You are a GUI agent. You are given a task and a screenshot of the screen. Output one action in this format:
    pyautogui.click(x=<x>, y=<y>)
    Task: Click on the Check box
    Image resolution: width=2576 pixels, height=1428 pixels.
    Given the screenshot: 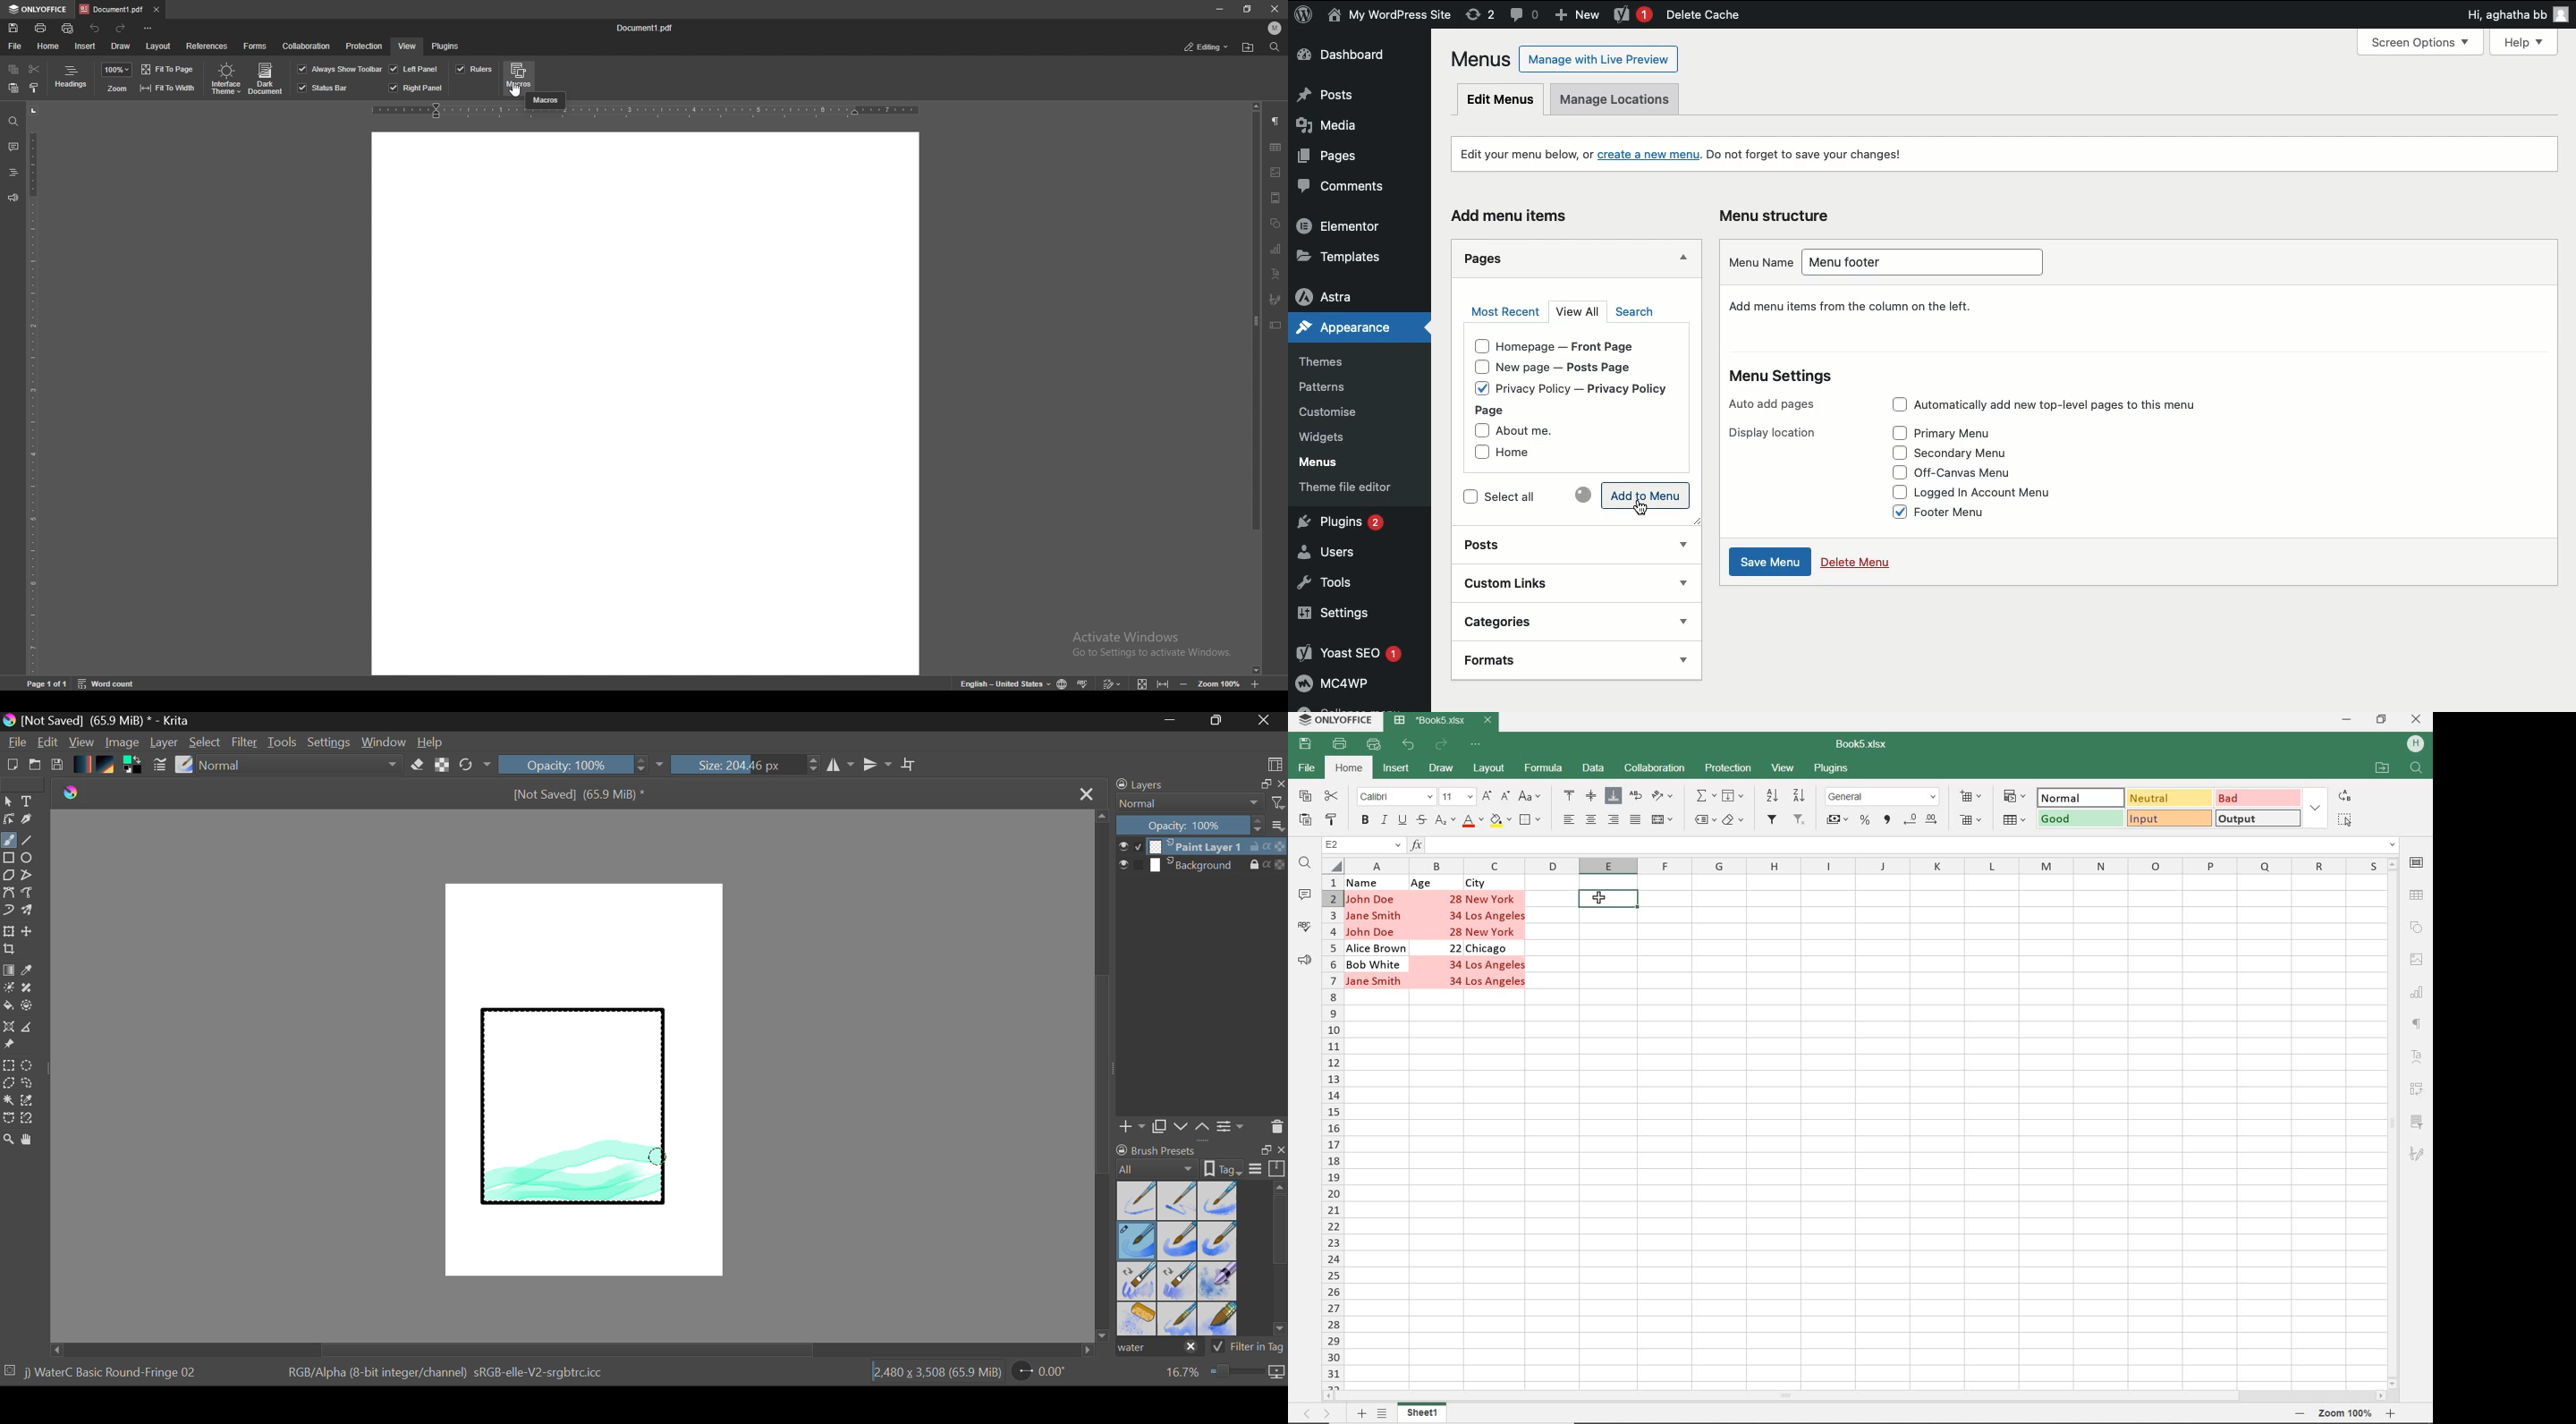 What is the action you would take?
    pyautogui.click(x=1898, y=433)
    